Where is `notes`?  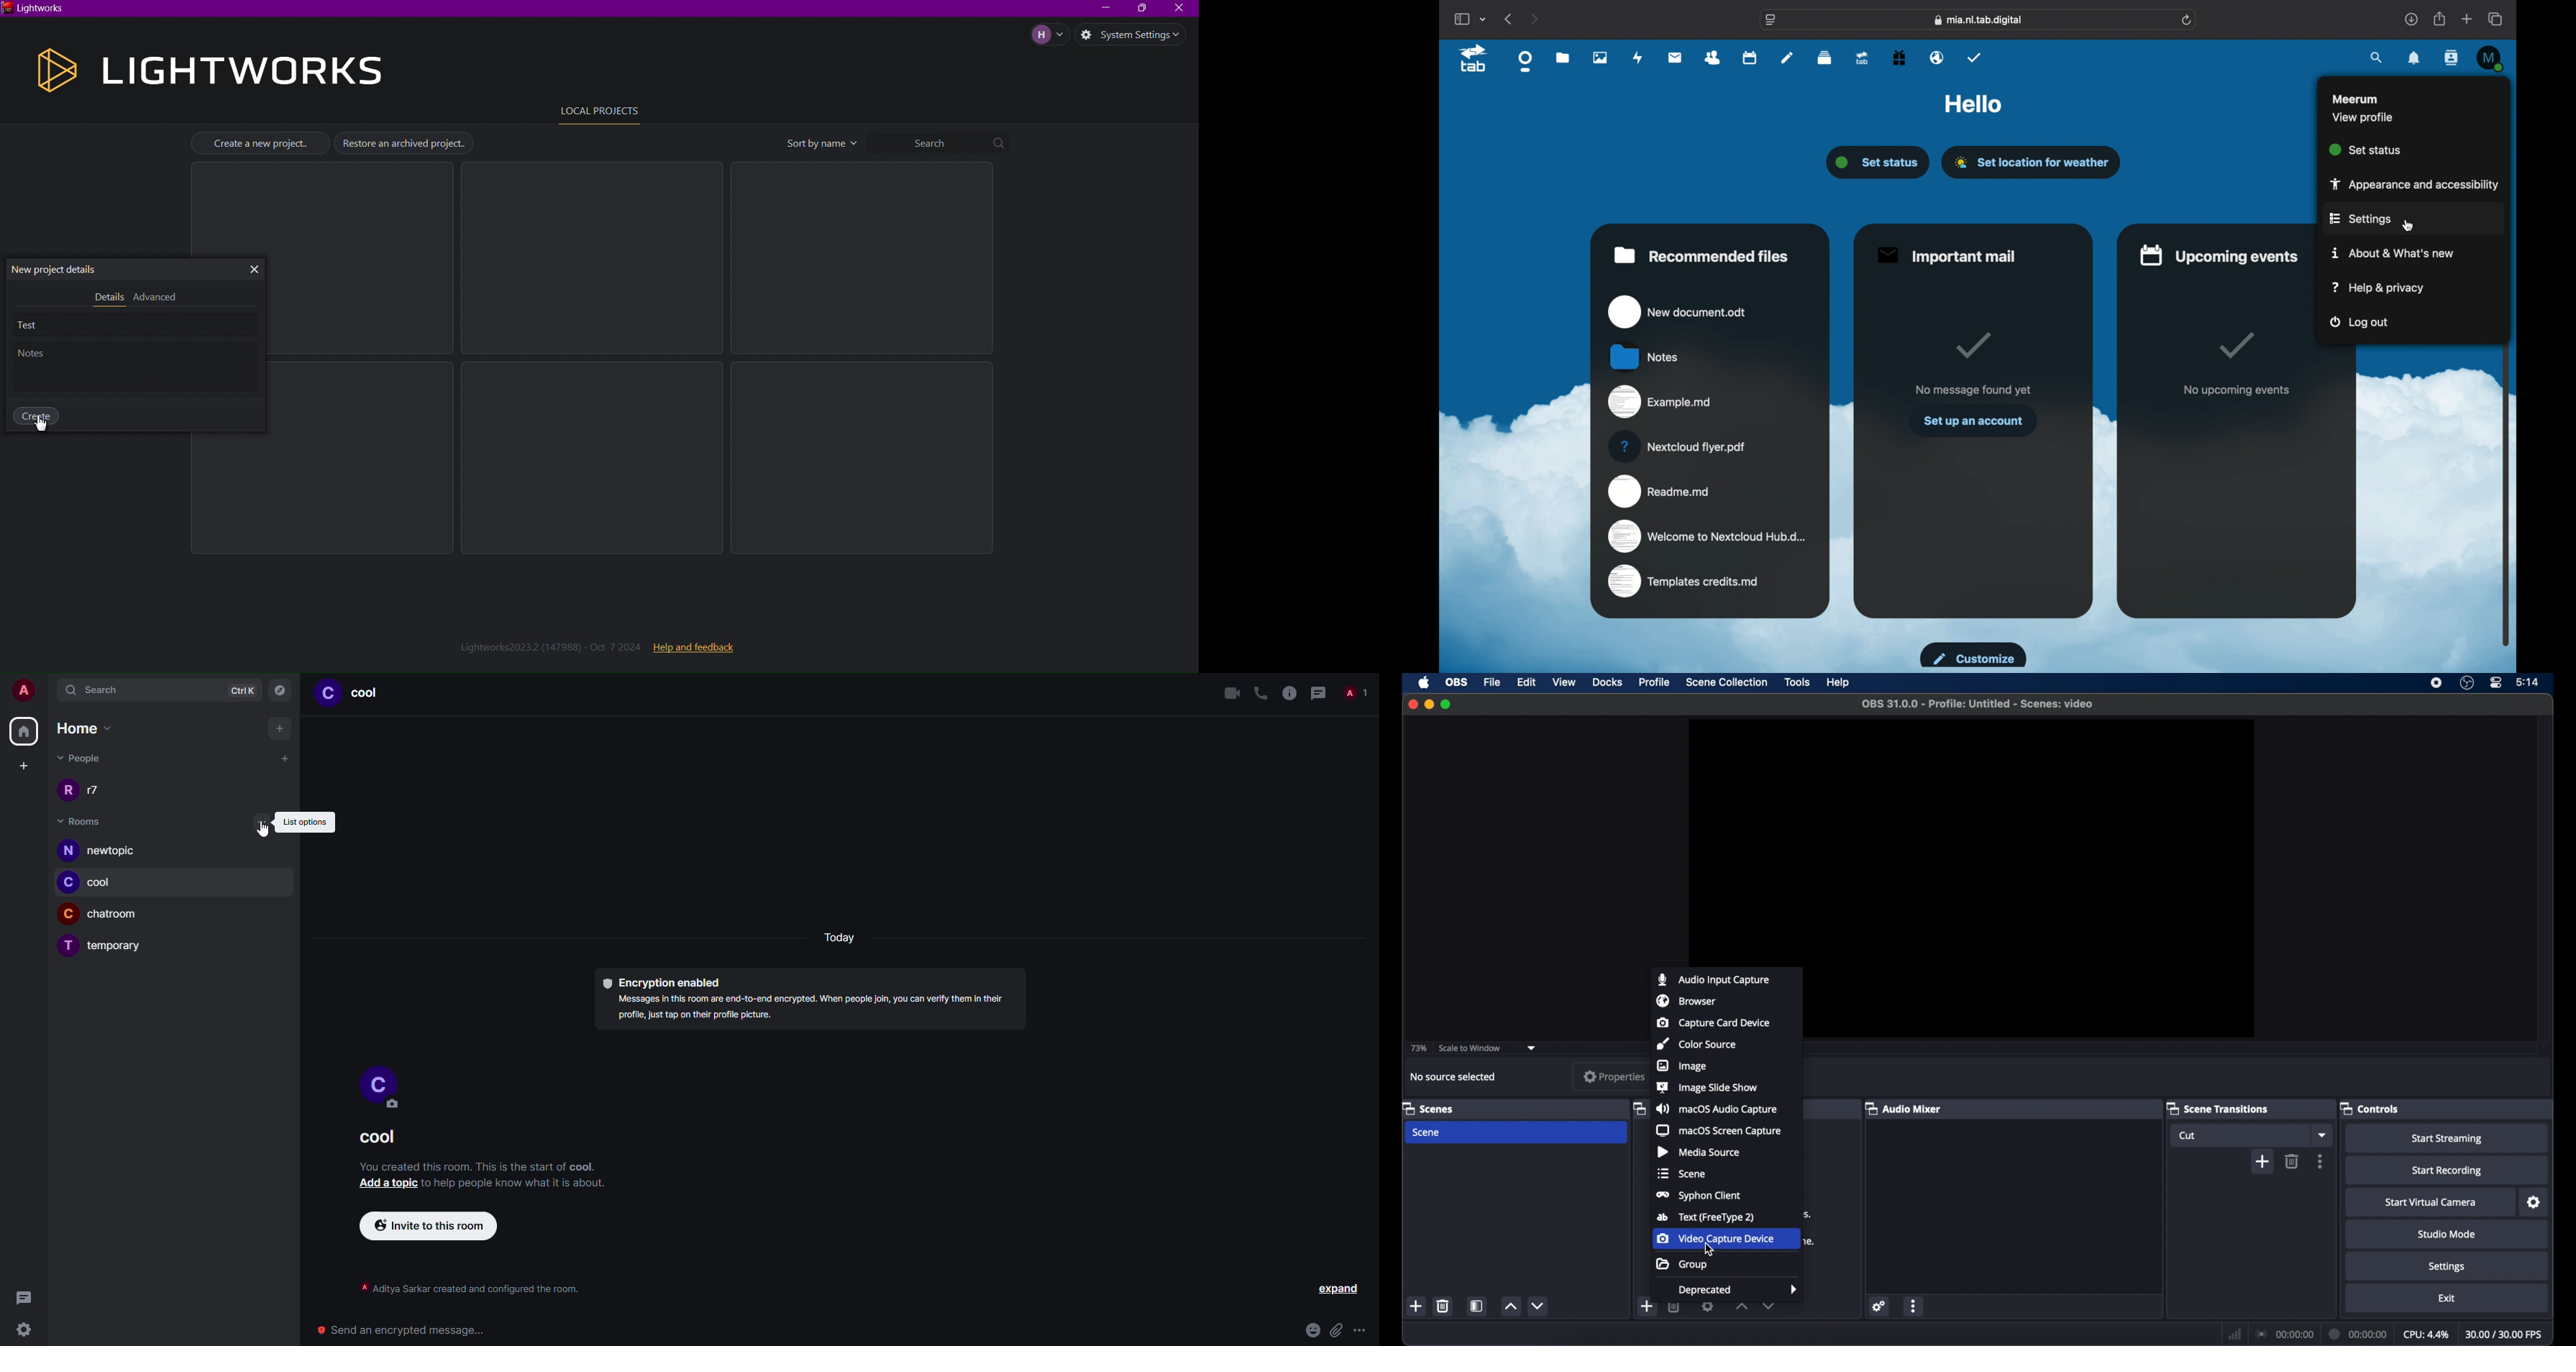
notes is located at coordinates (1787, 57).